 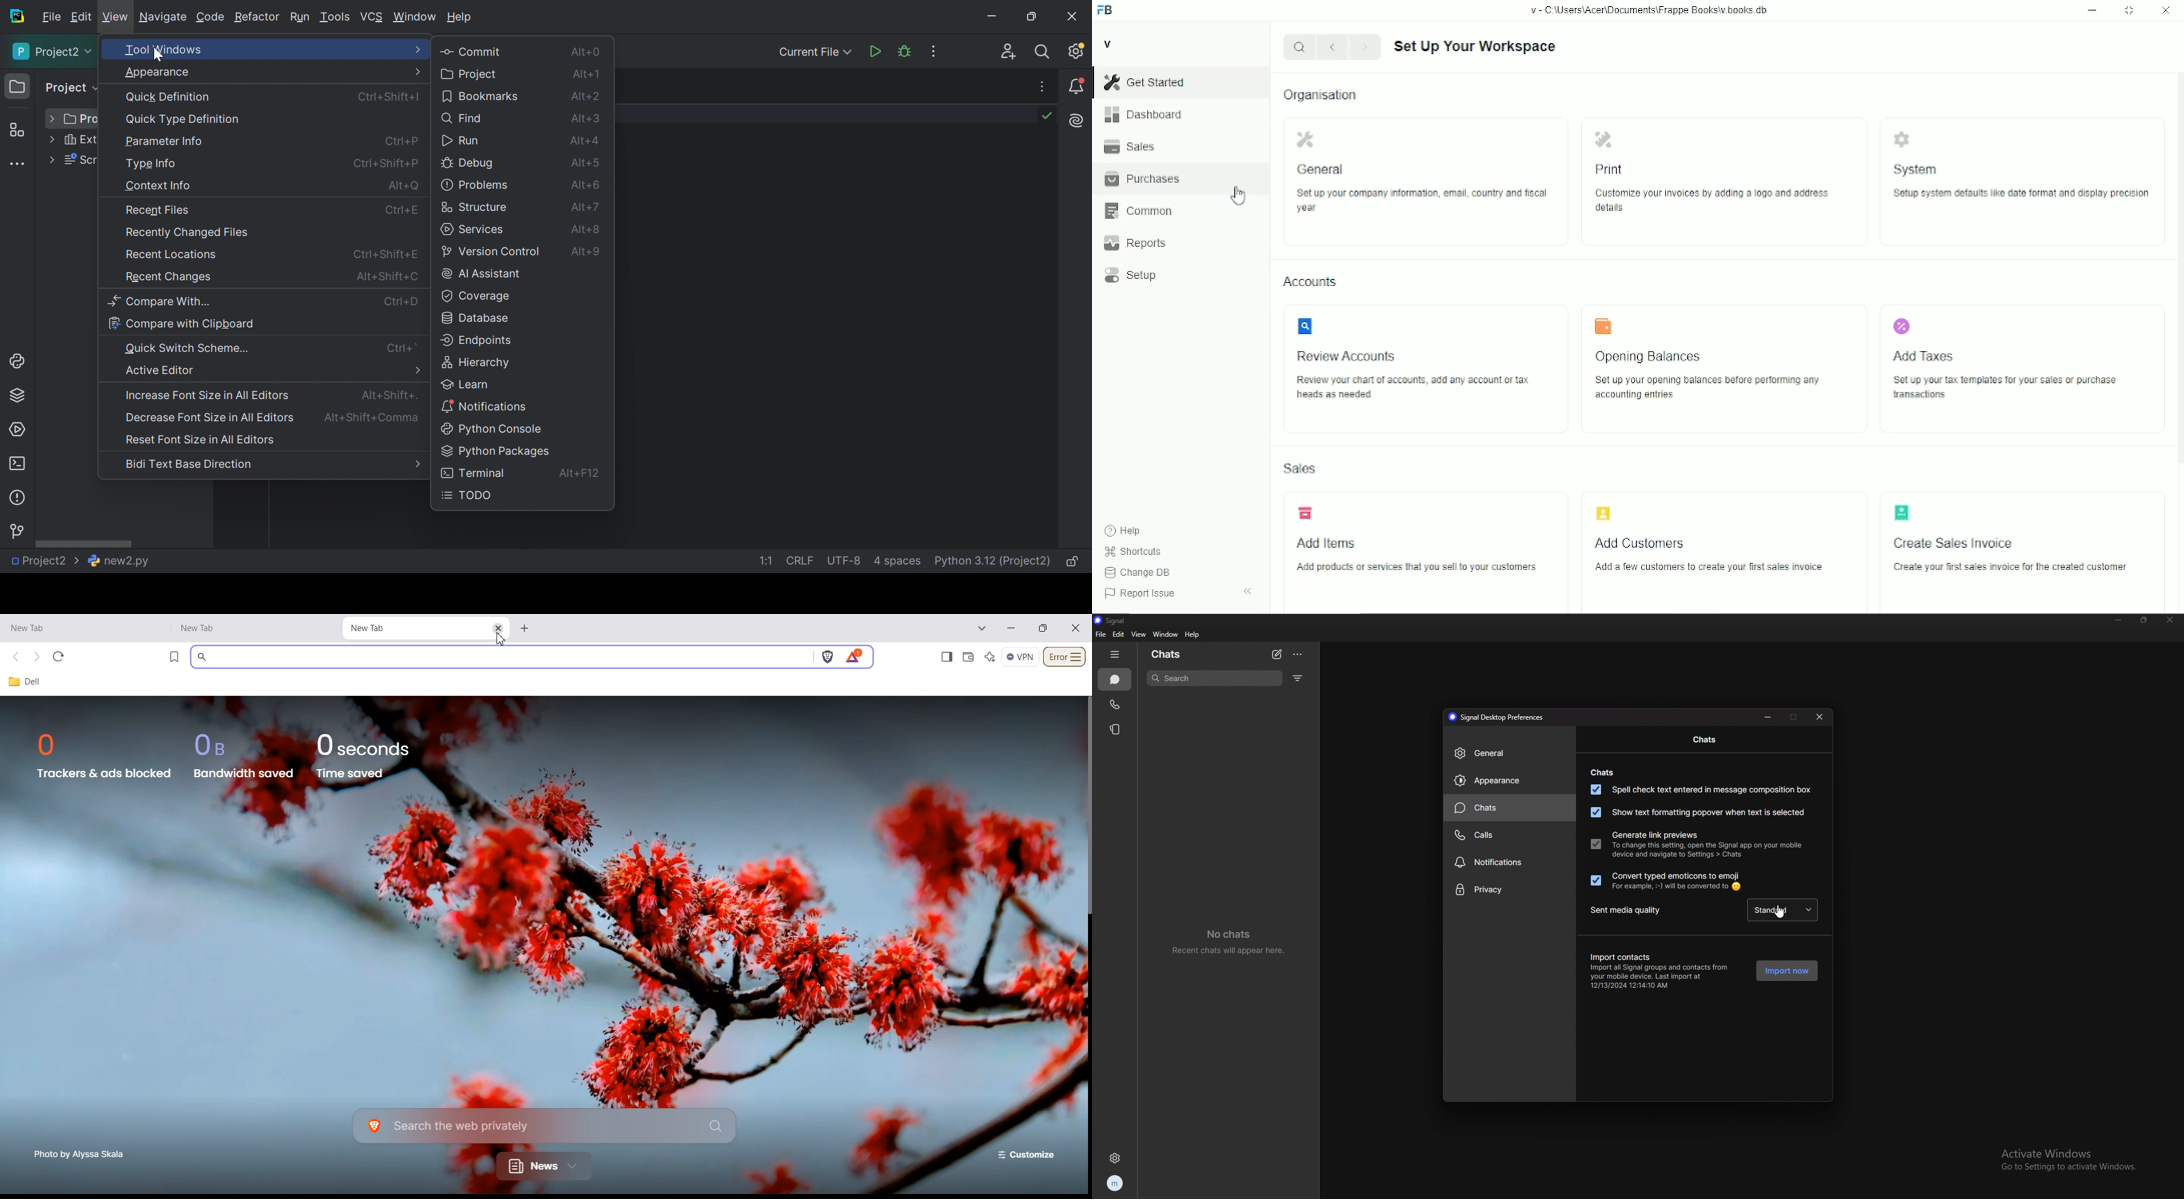 What do you see at coordinates (500, 657) in the screenshot?
I see `Search bar window` at bounding box center [500, 657].